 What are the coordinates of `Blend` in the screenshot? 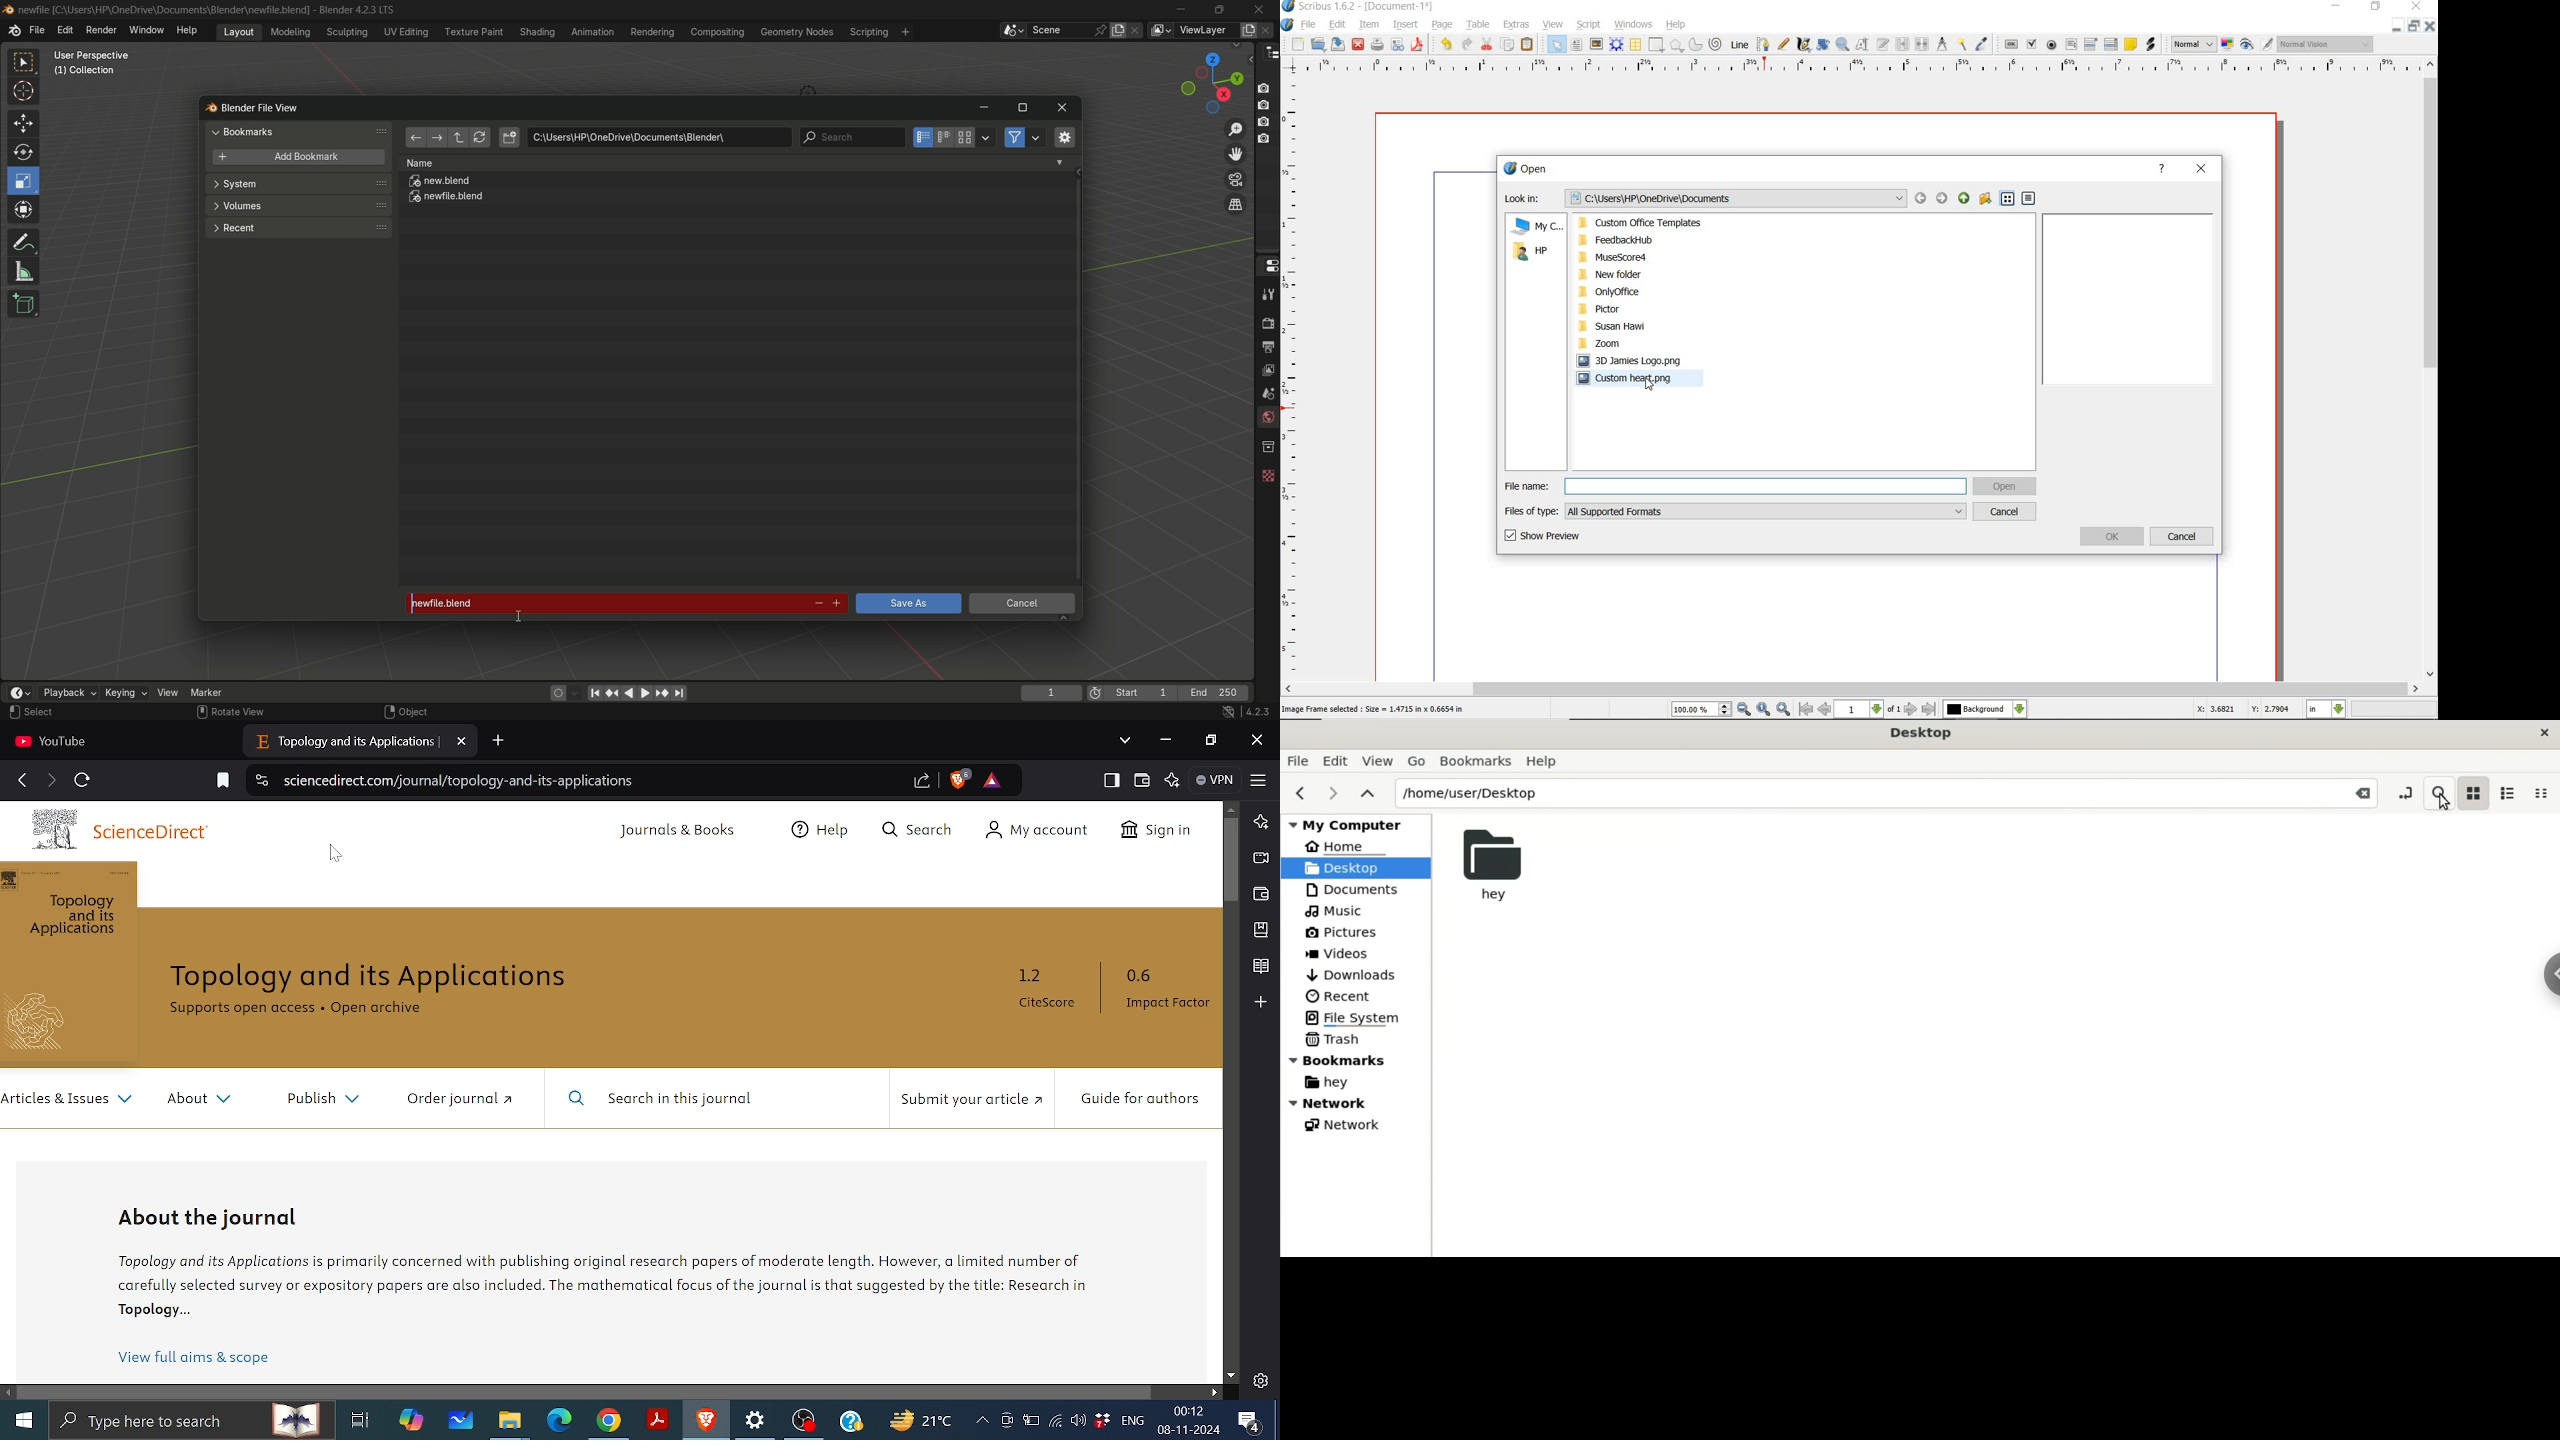 It's located at (8, 9).